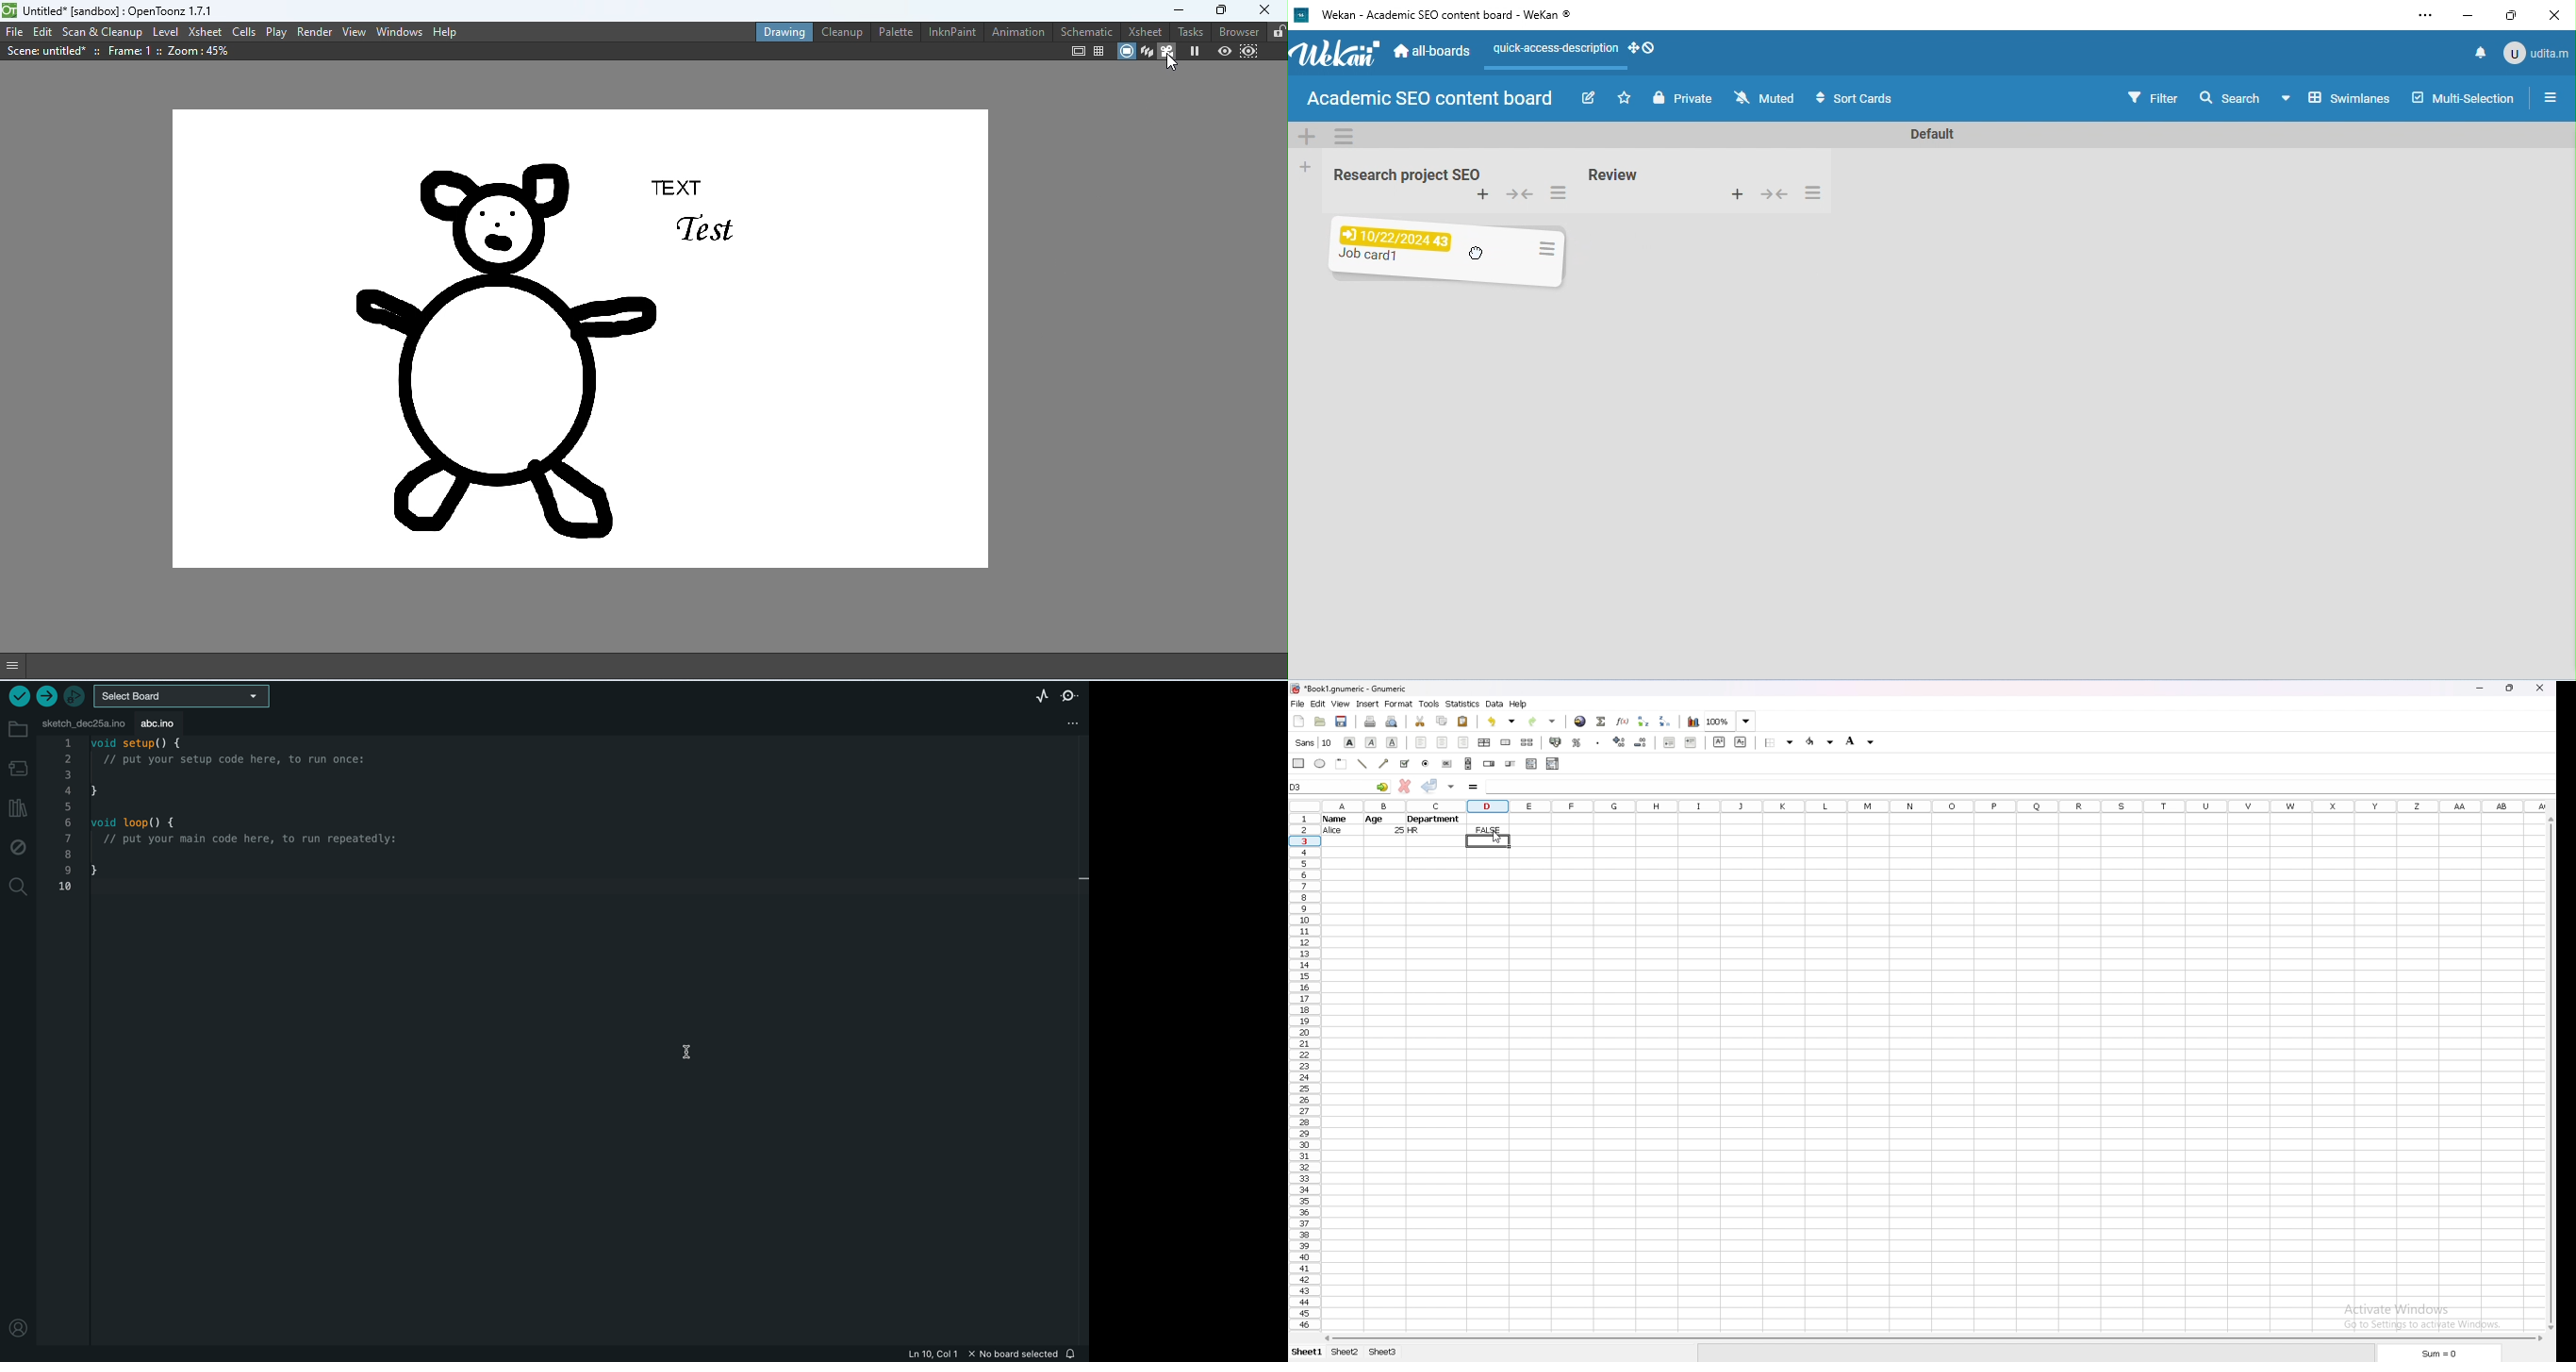  I want to click on lock rooms tab, so click(1276, 31).